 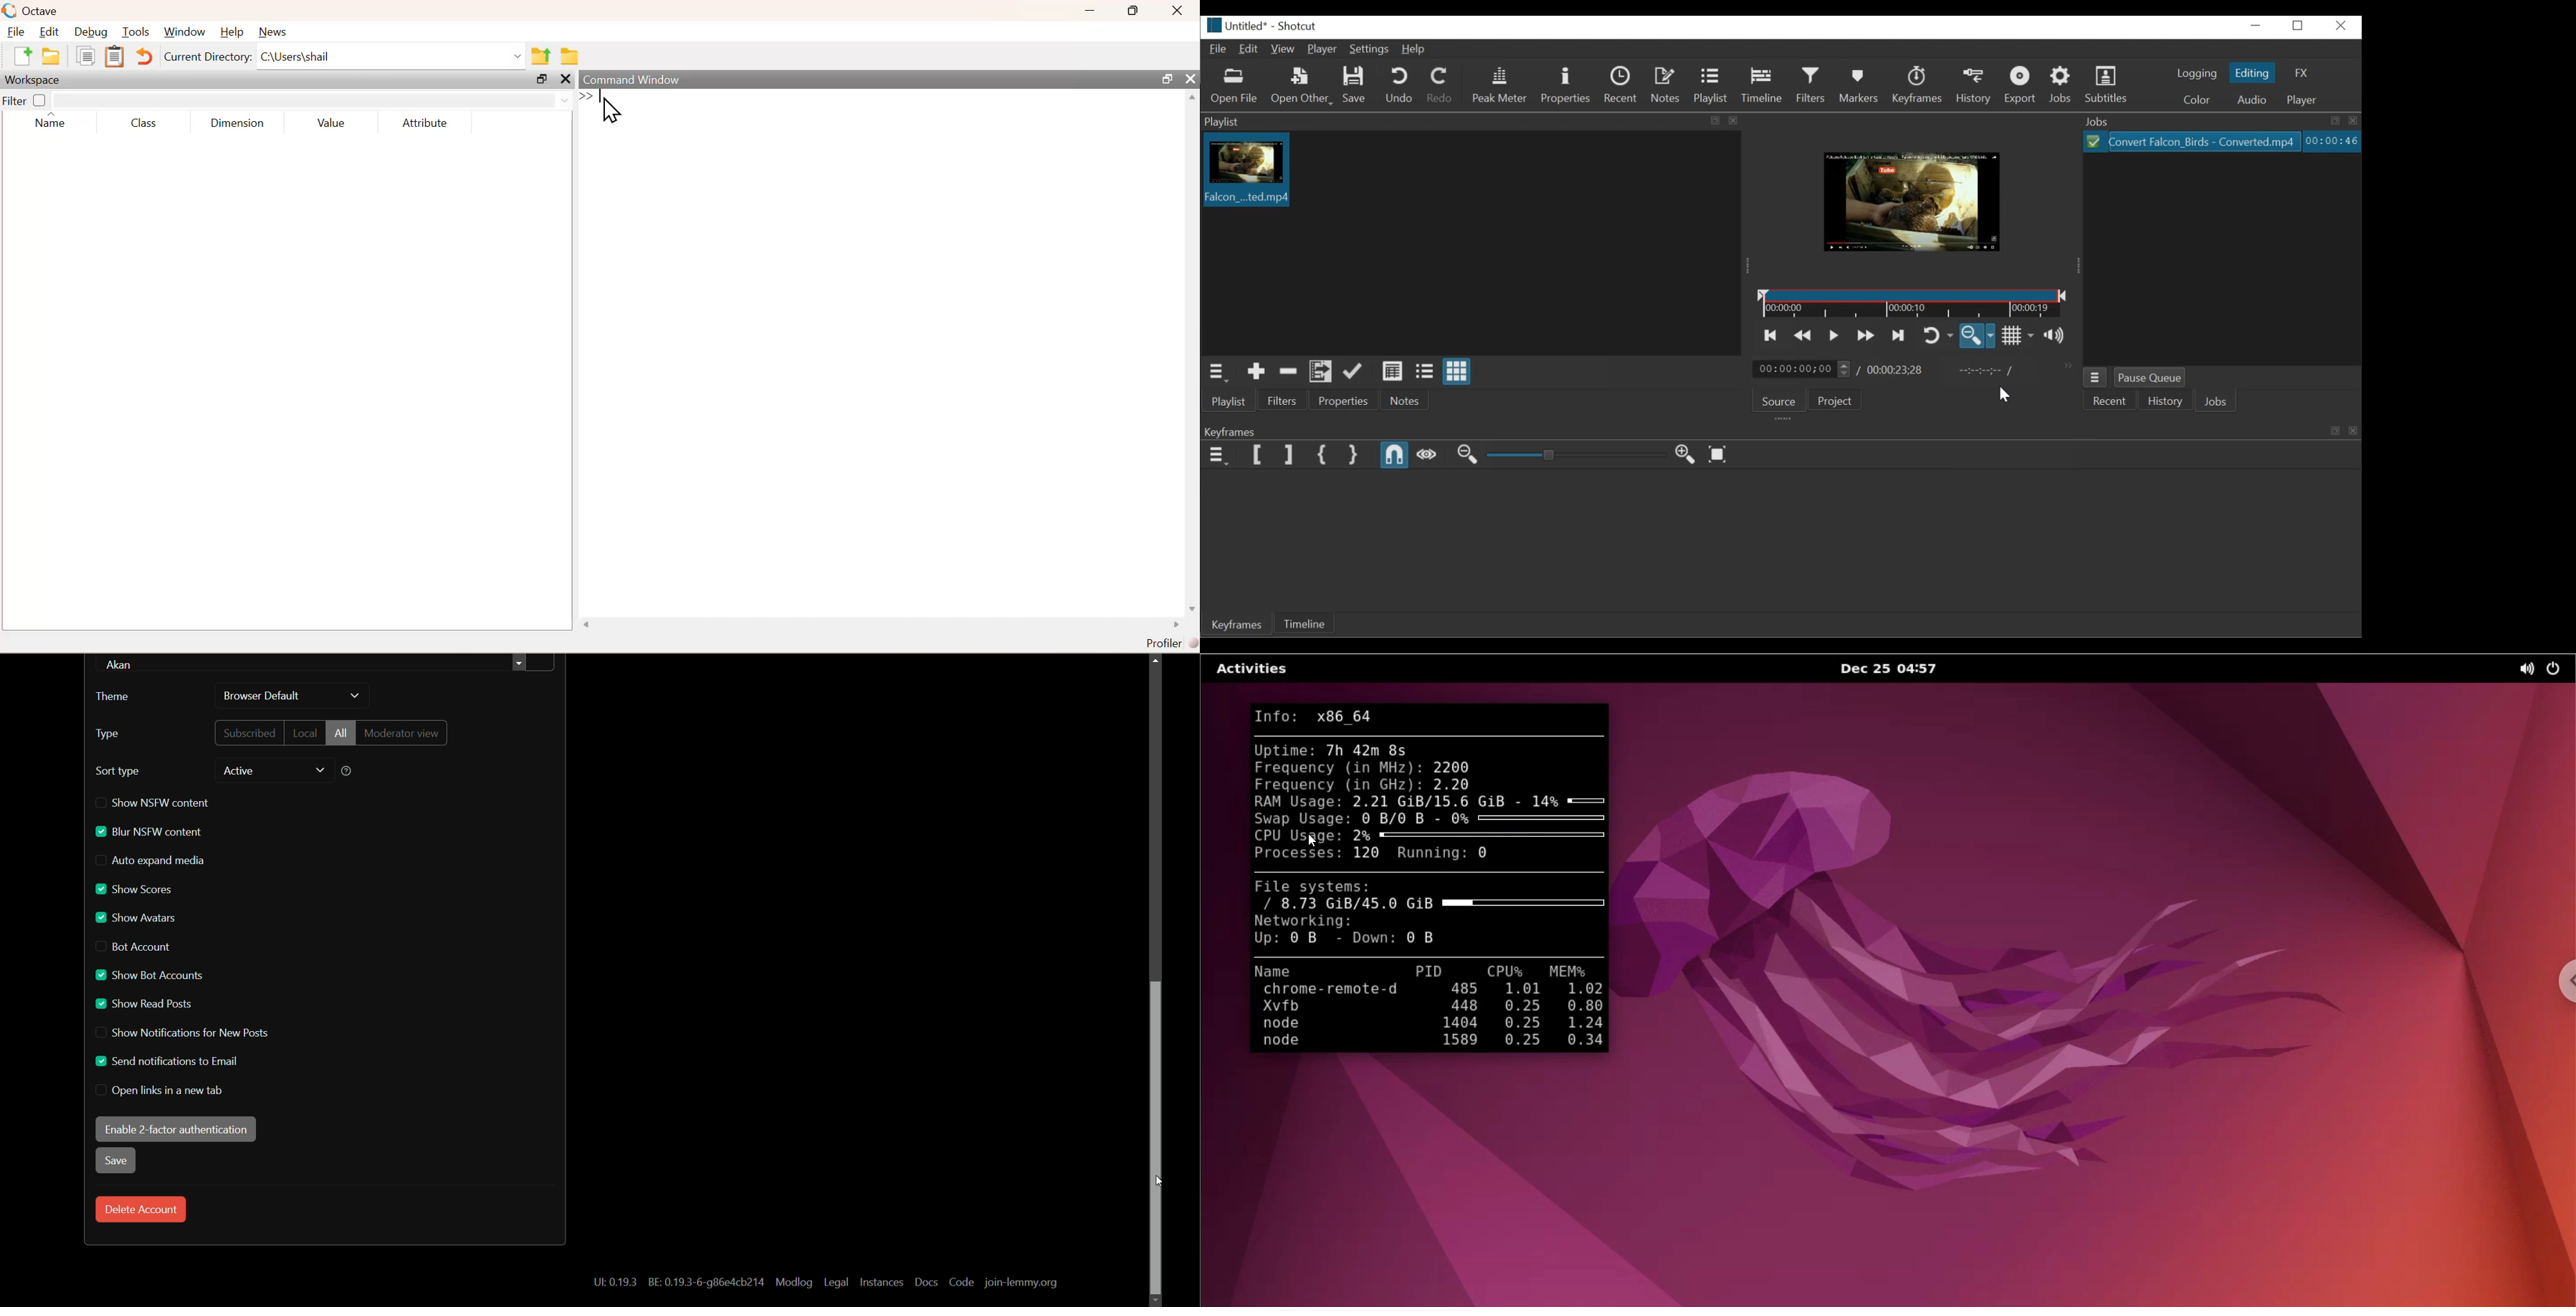 I want to click on Project, so click(x=1834, y=399).